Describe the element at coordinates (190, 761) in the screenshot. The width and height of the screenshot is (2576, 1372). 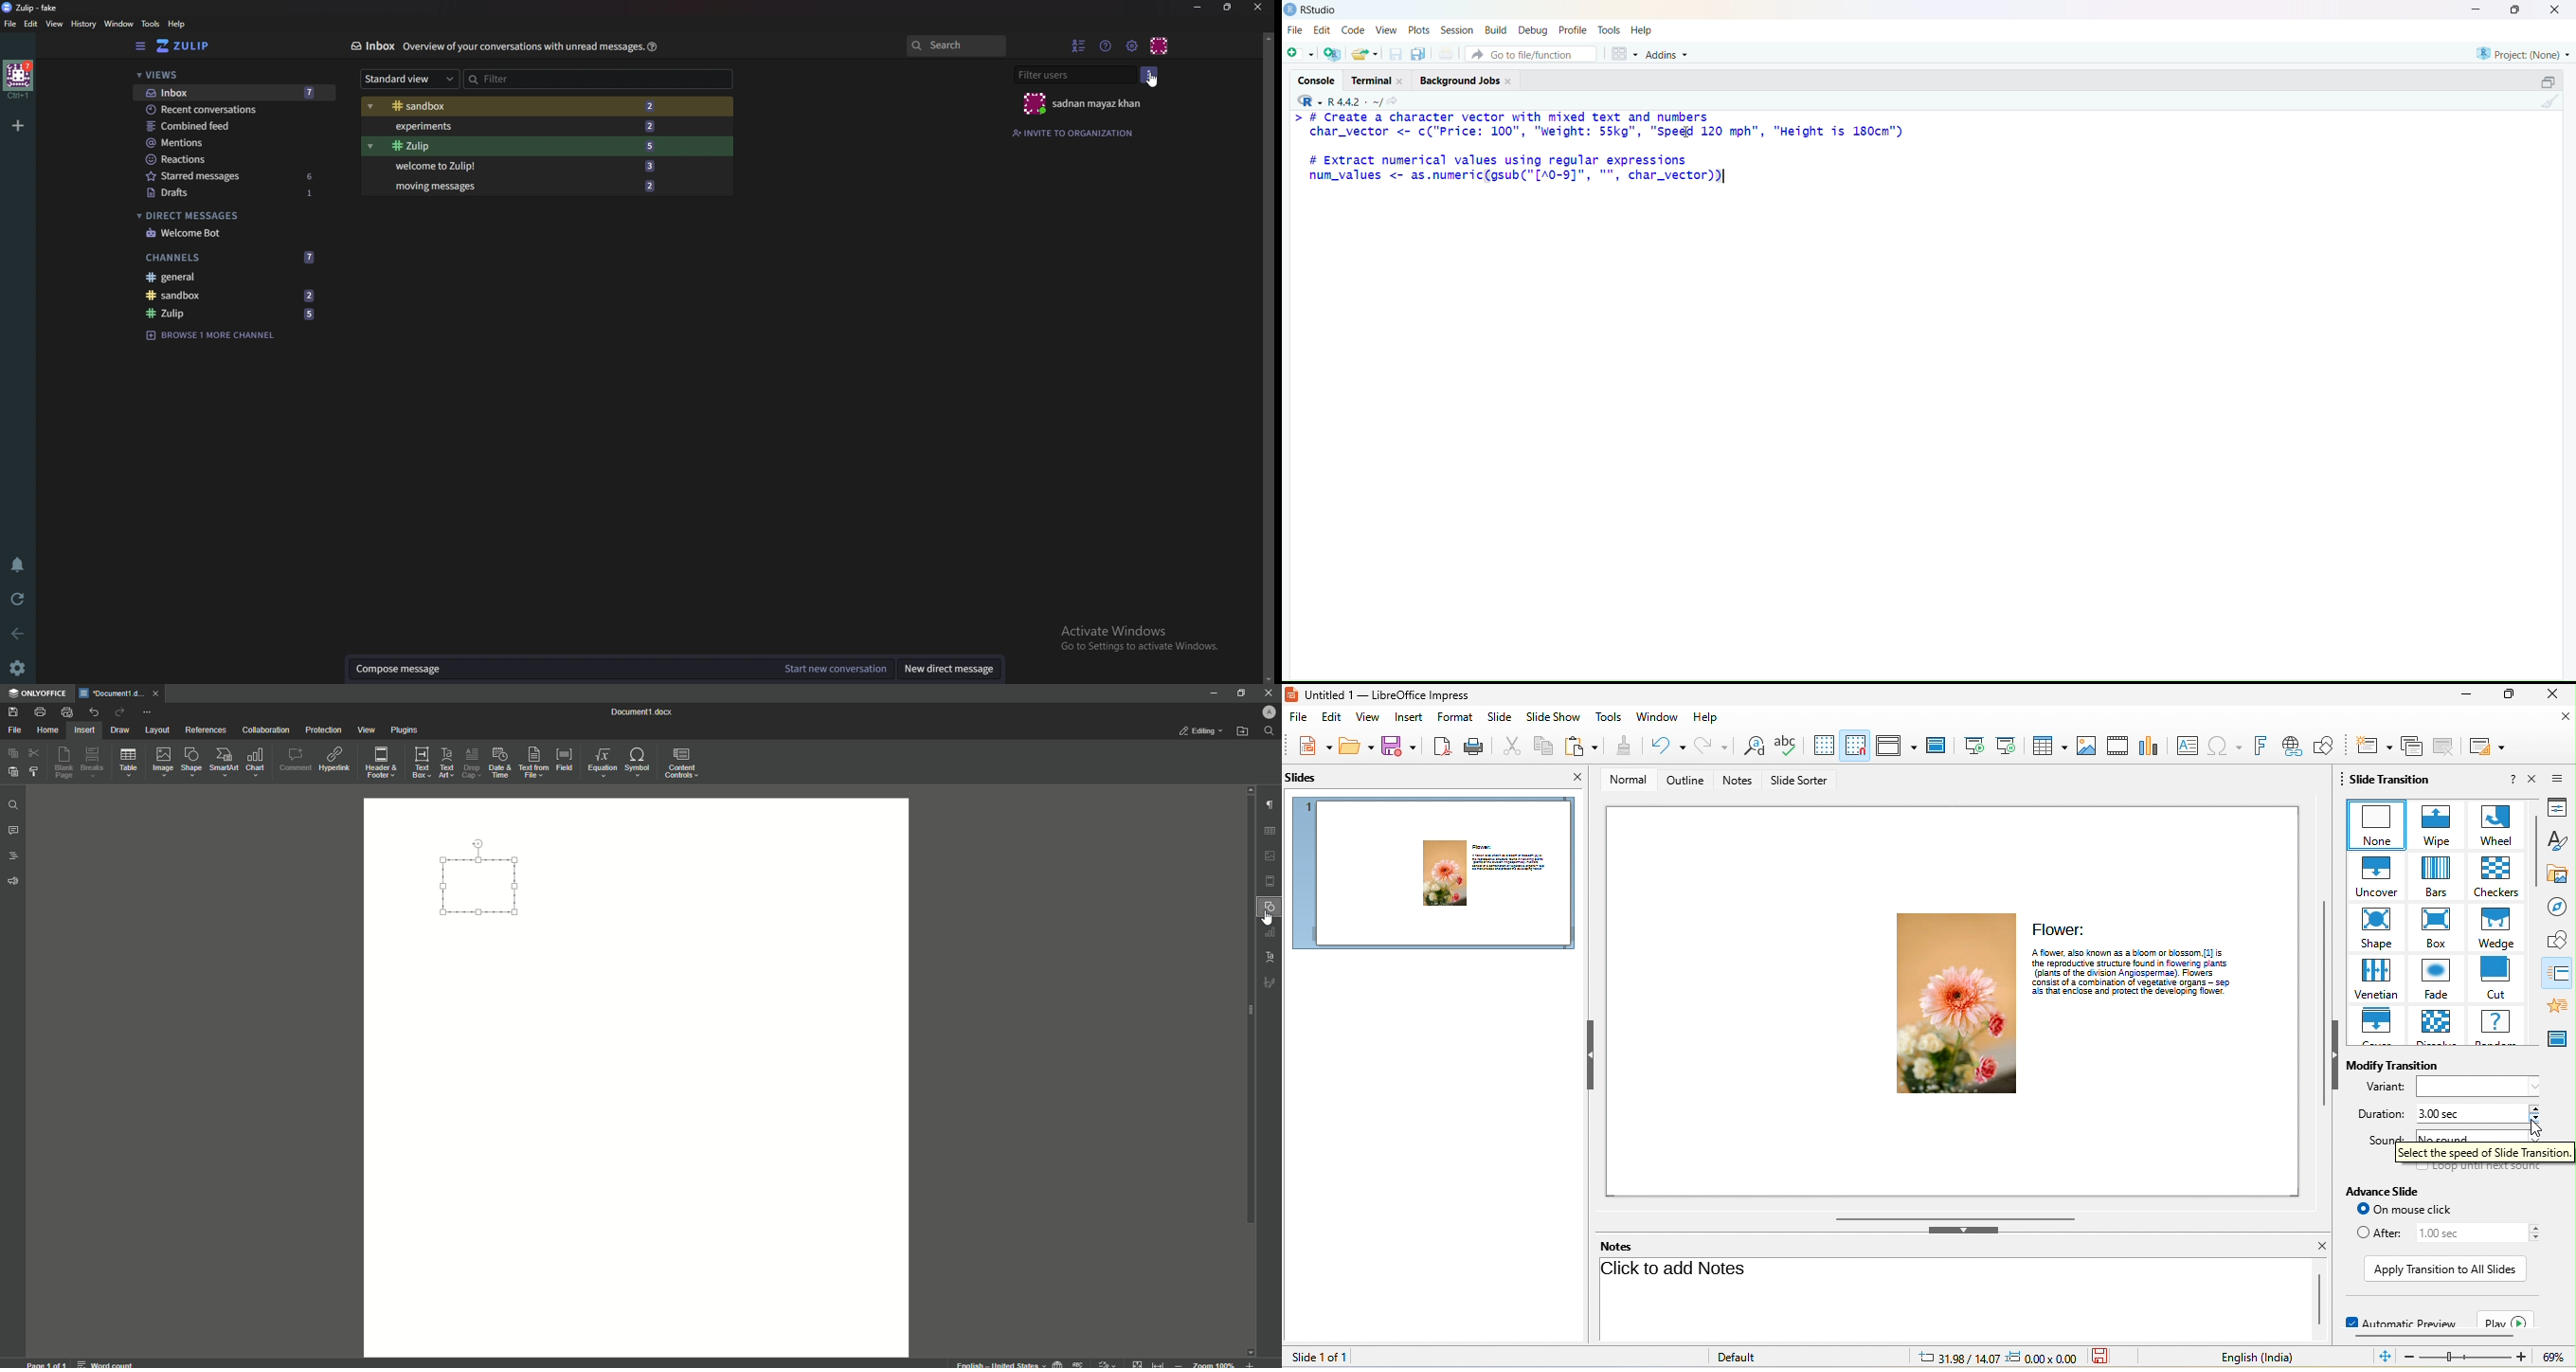
I see `Shape` at that location.